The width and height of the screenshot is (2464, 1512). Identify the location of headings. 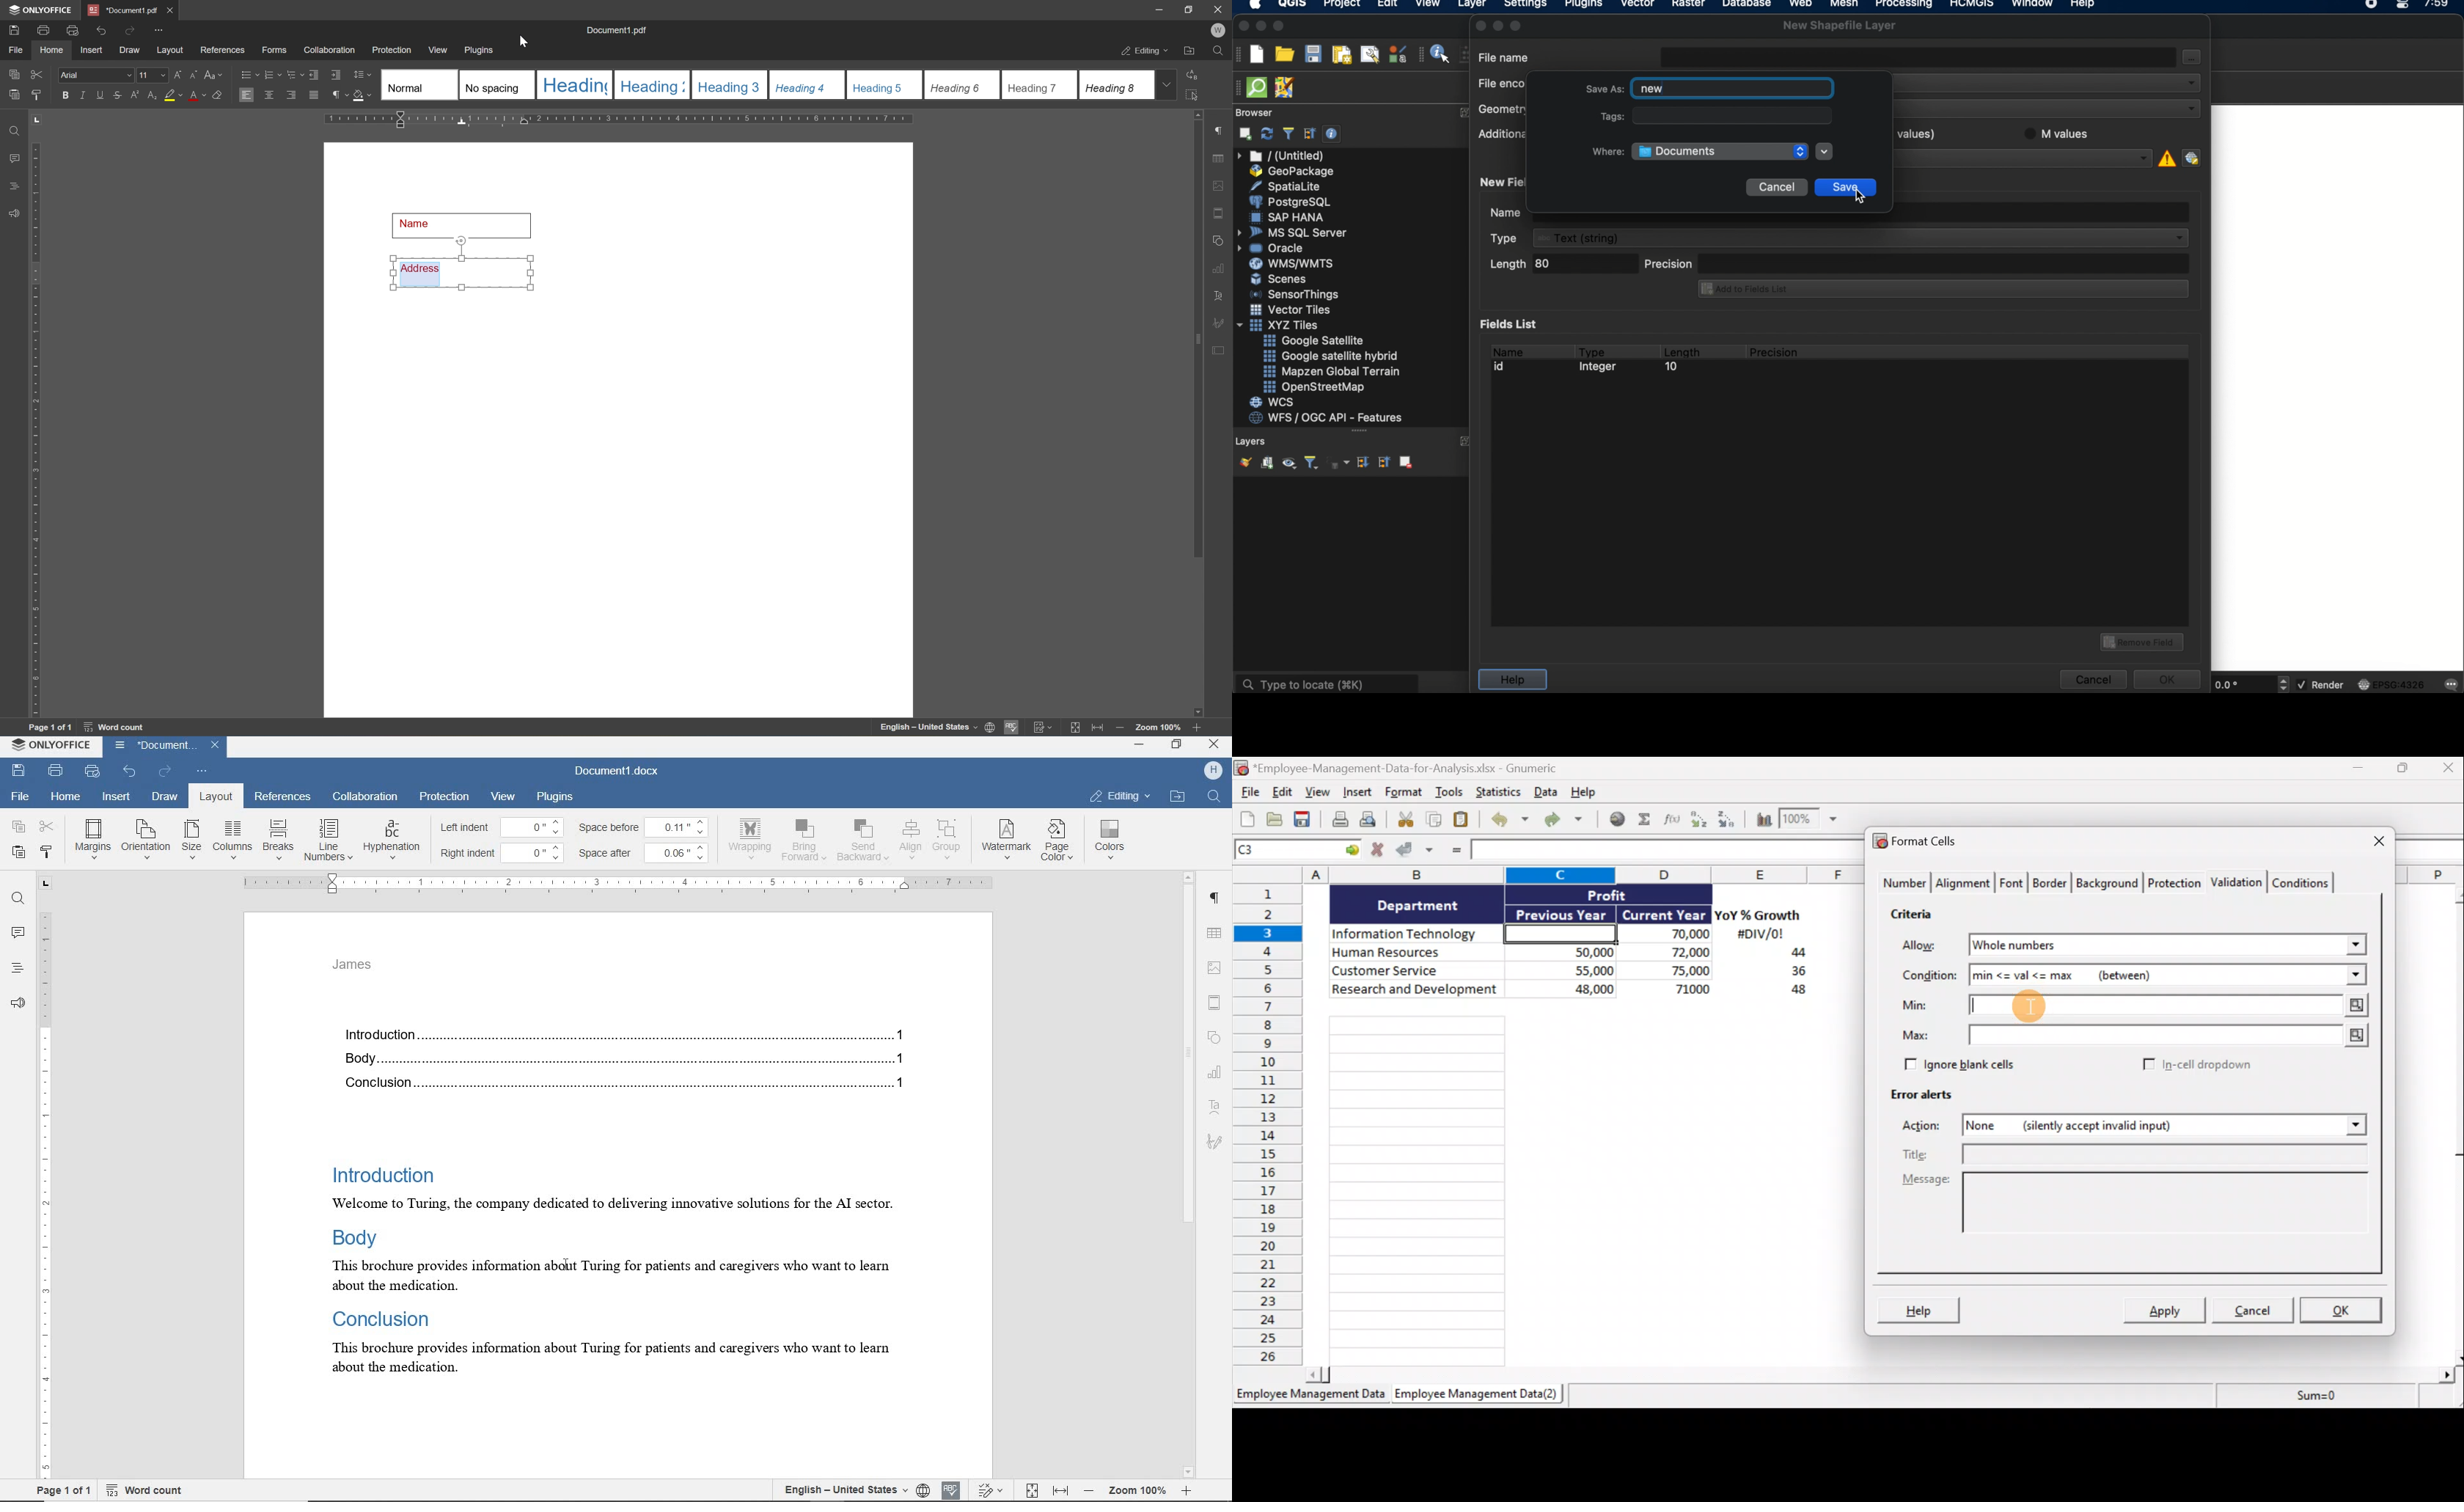
(16, 183).